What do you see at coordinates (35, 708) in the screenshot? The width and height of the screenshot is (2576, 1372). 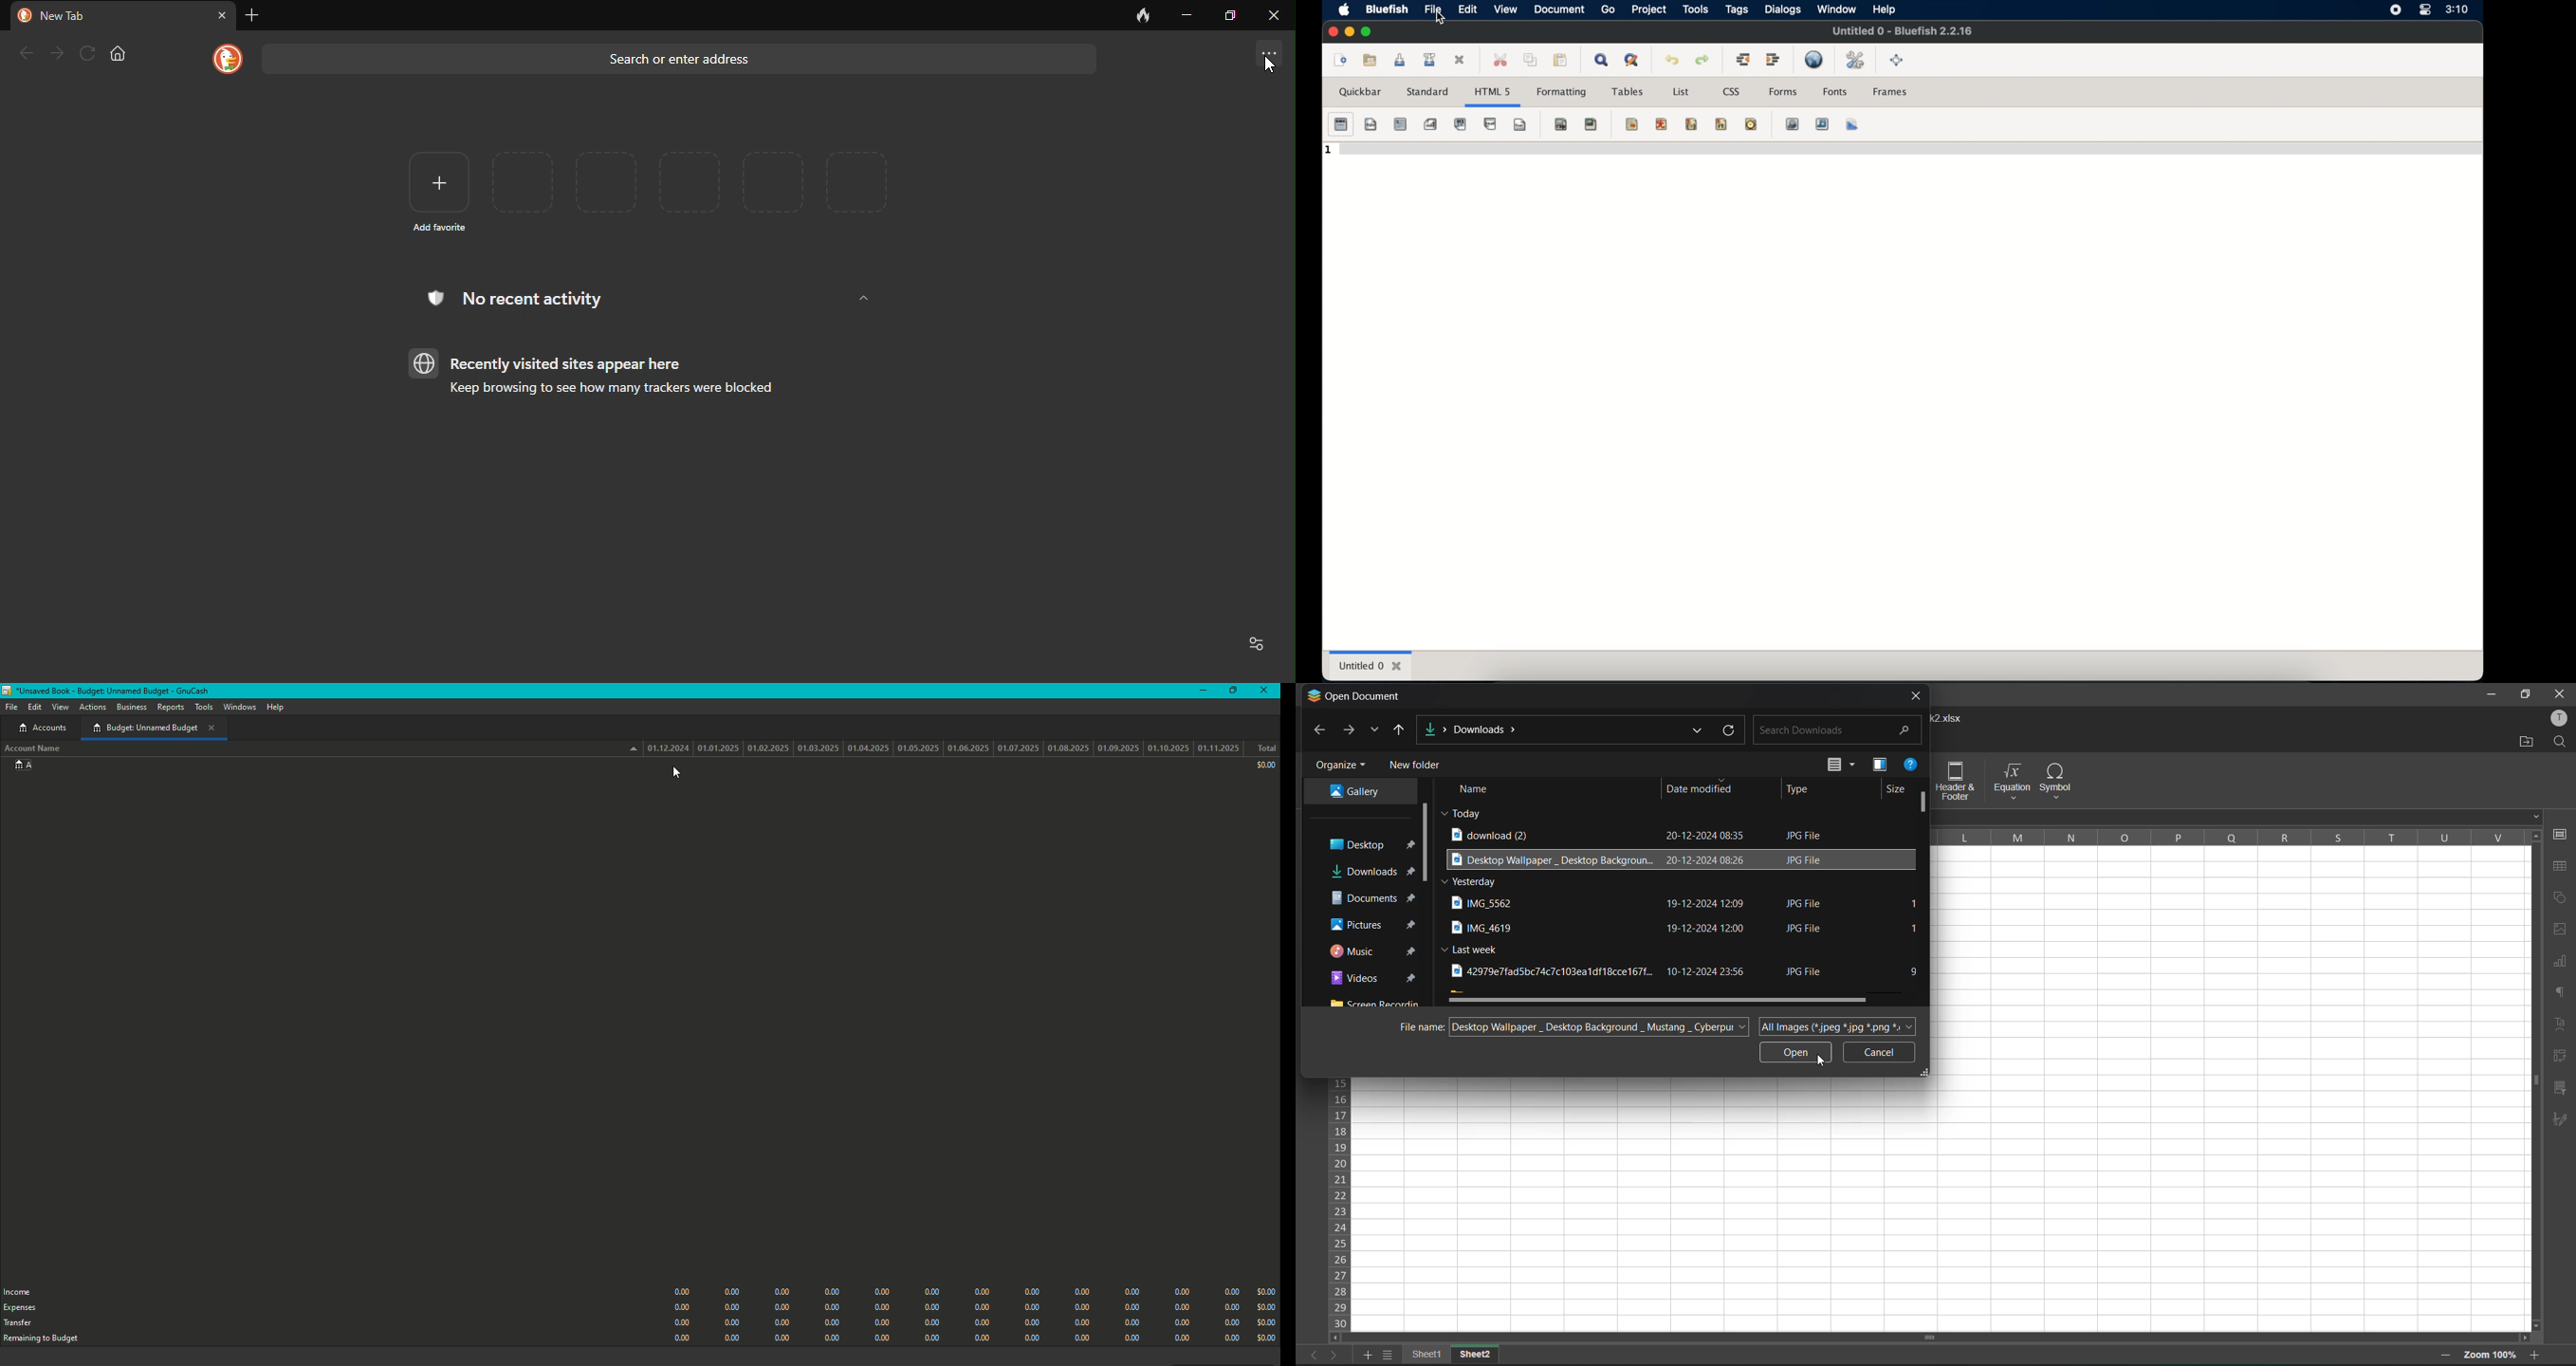 I see `Edit` at bounding box center [35, 708].